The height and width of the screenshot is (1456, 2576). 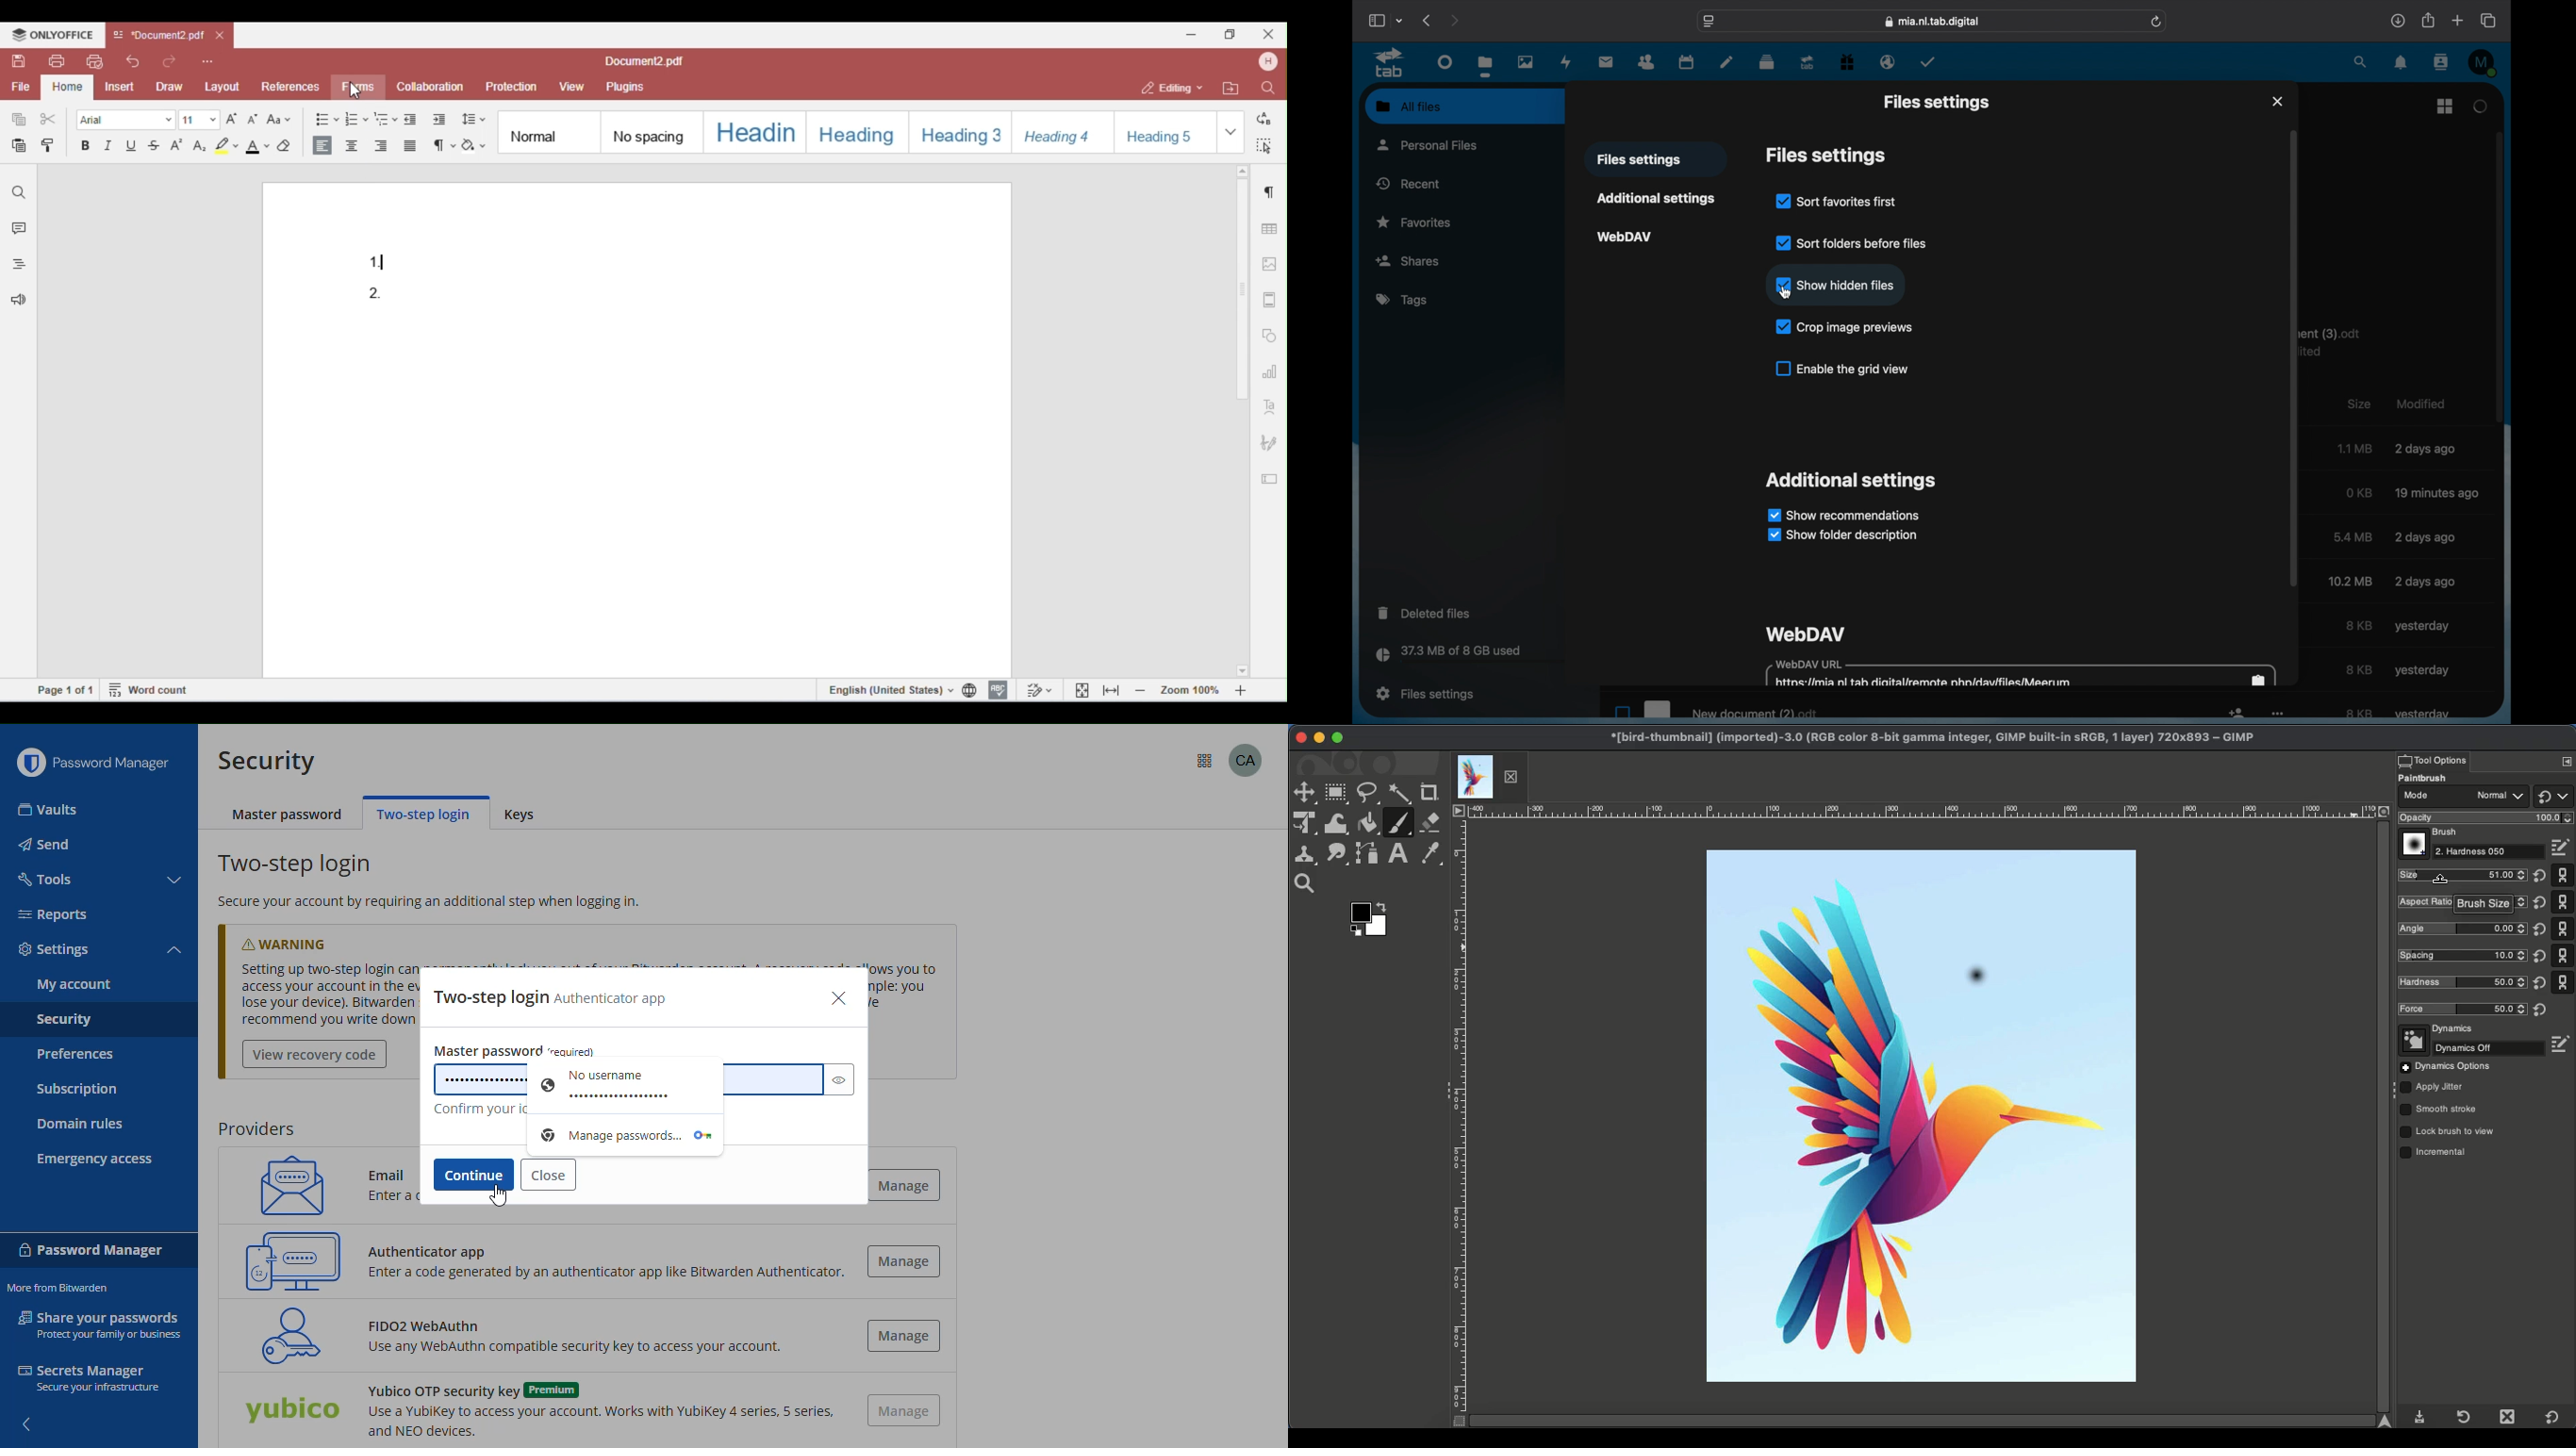 I want to click on sort folders before files, so click(x=1851, y=242).